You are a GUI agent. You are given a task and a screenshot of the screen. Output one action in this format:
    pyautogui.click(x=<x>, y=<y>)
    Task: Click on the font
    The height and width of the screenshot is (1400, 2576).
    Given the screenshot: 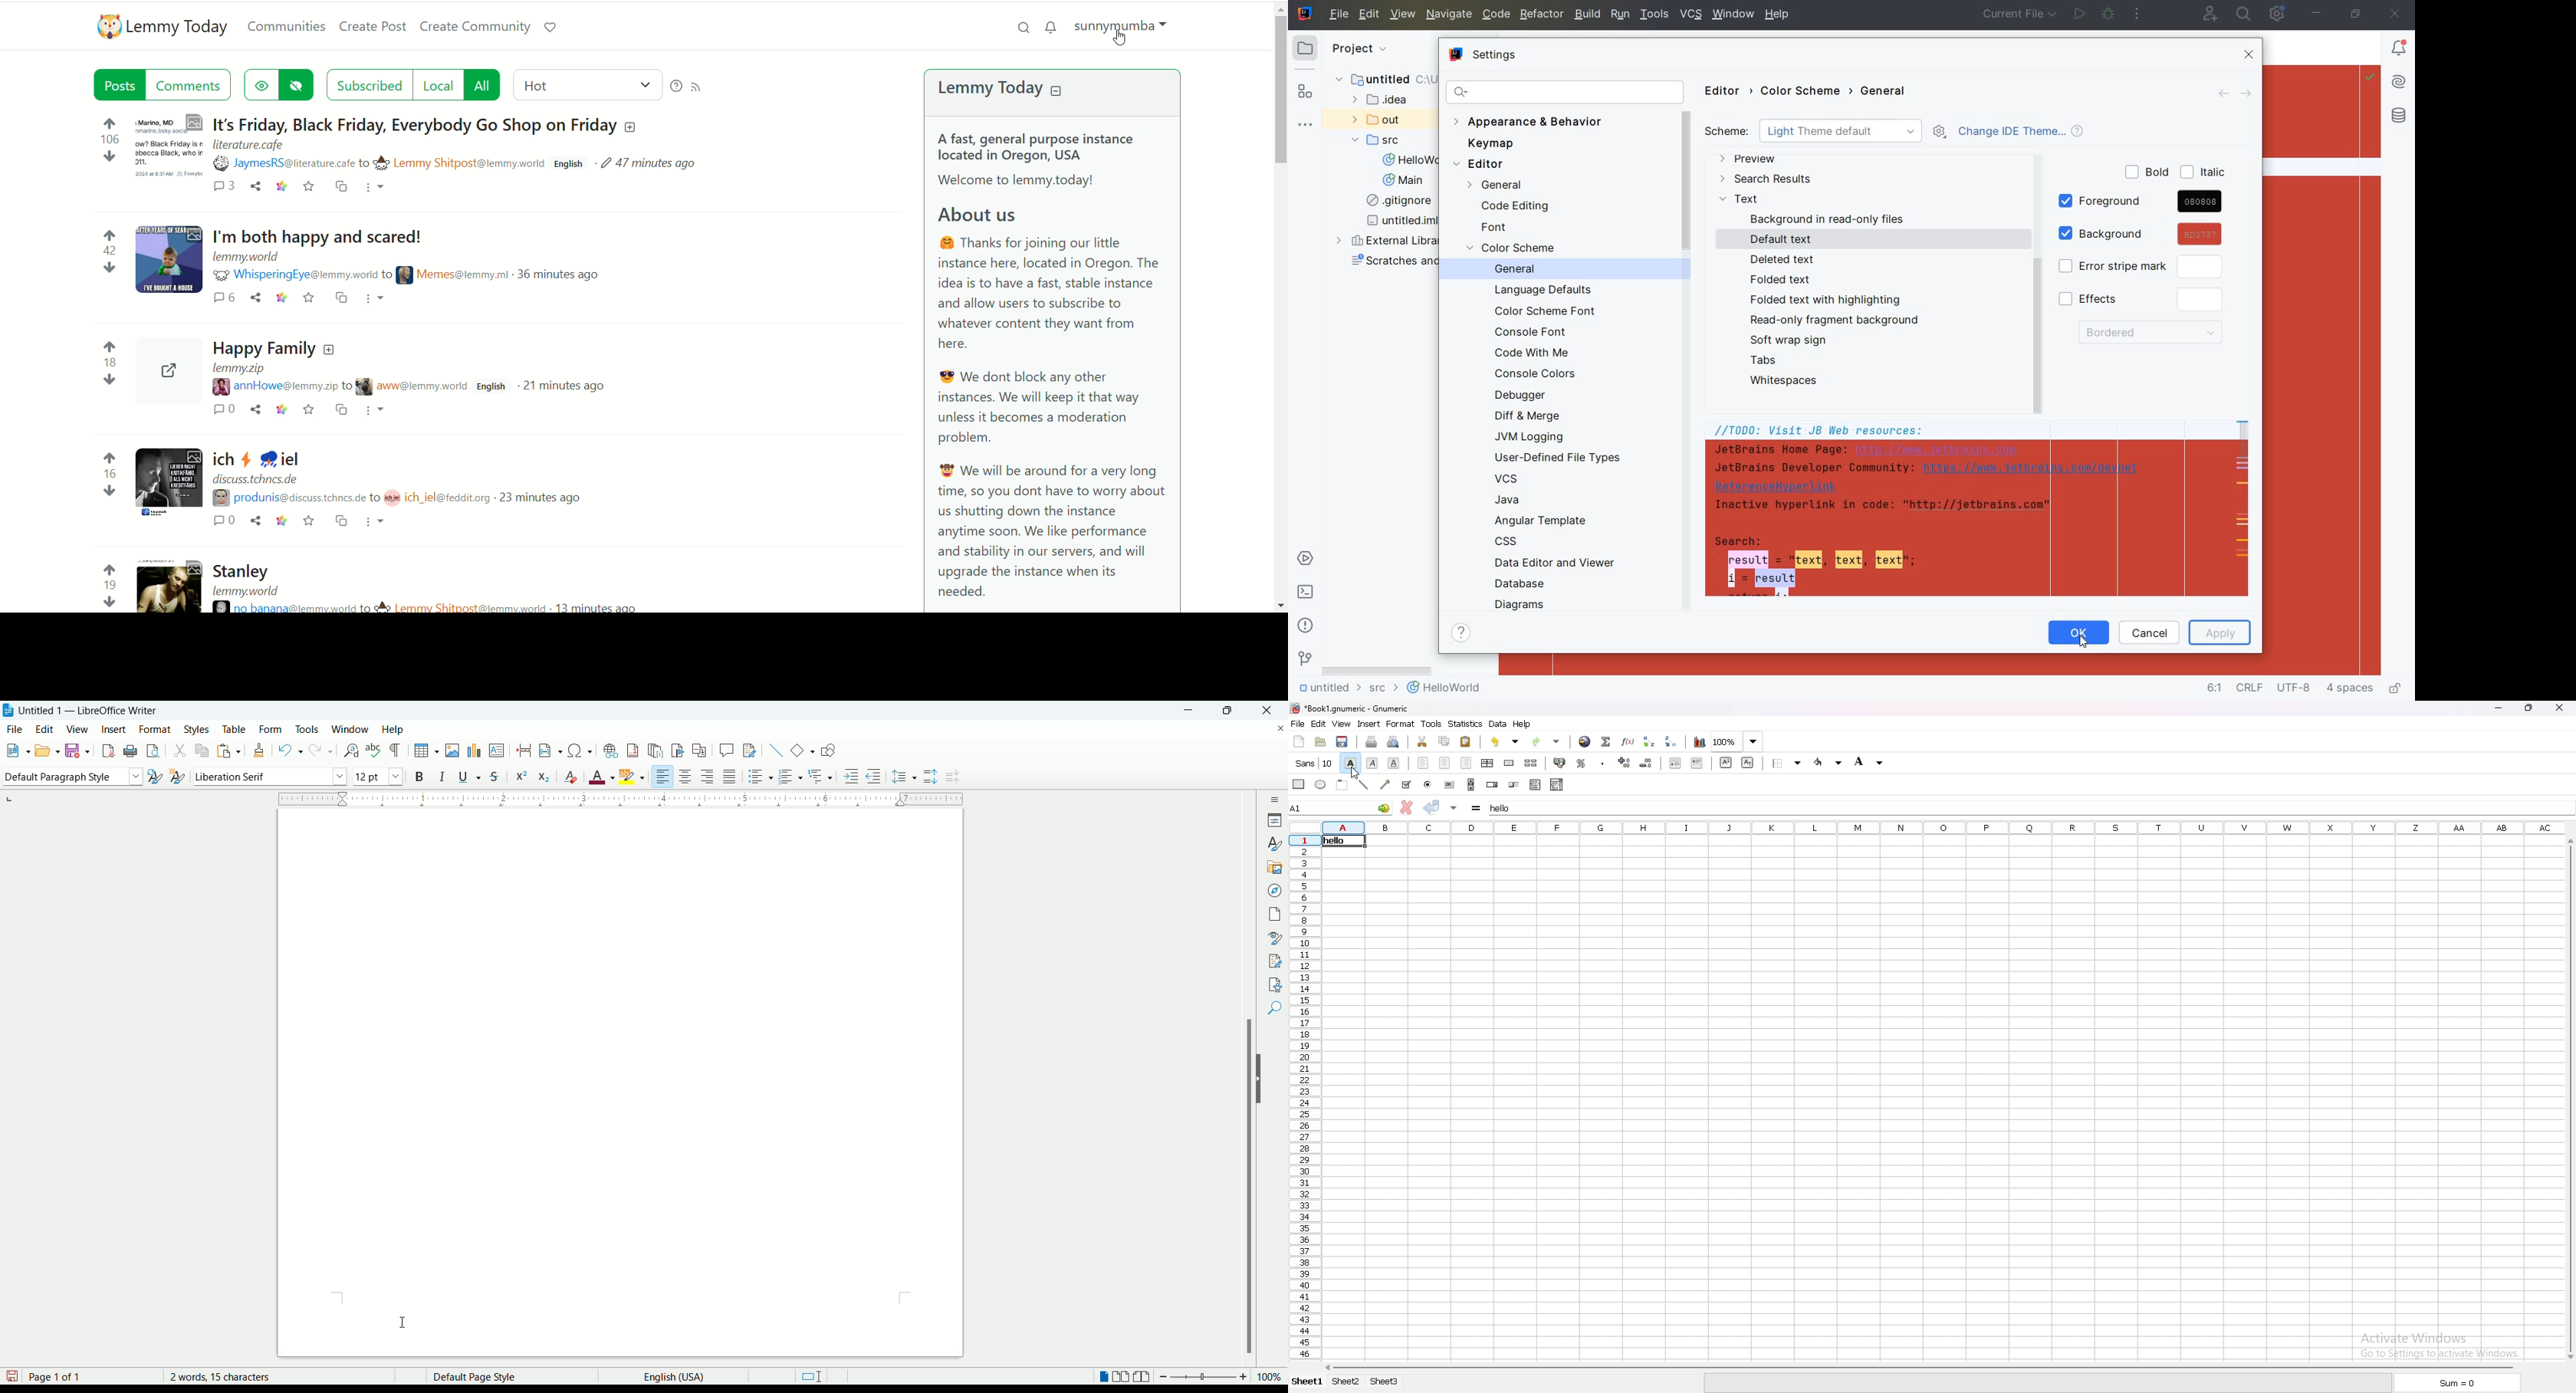 What is the action you would take?
    pyautogui.click(x=1314, y=763)
    